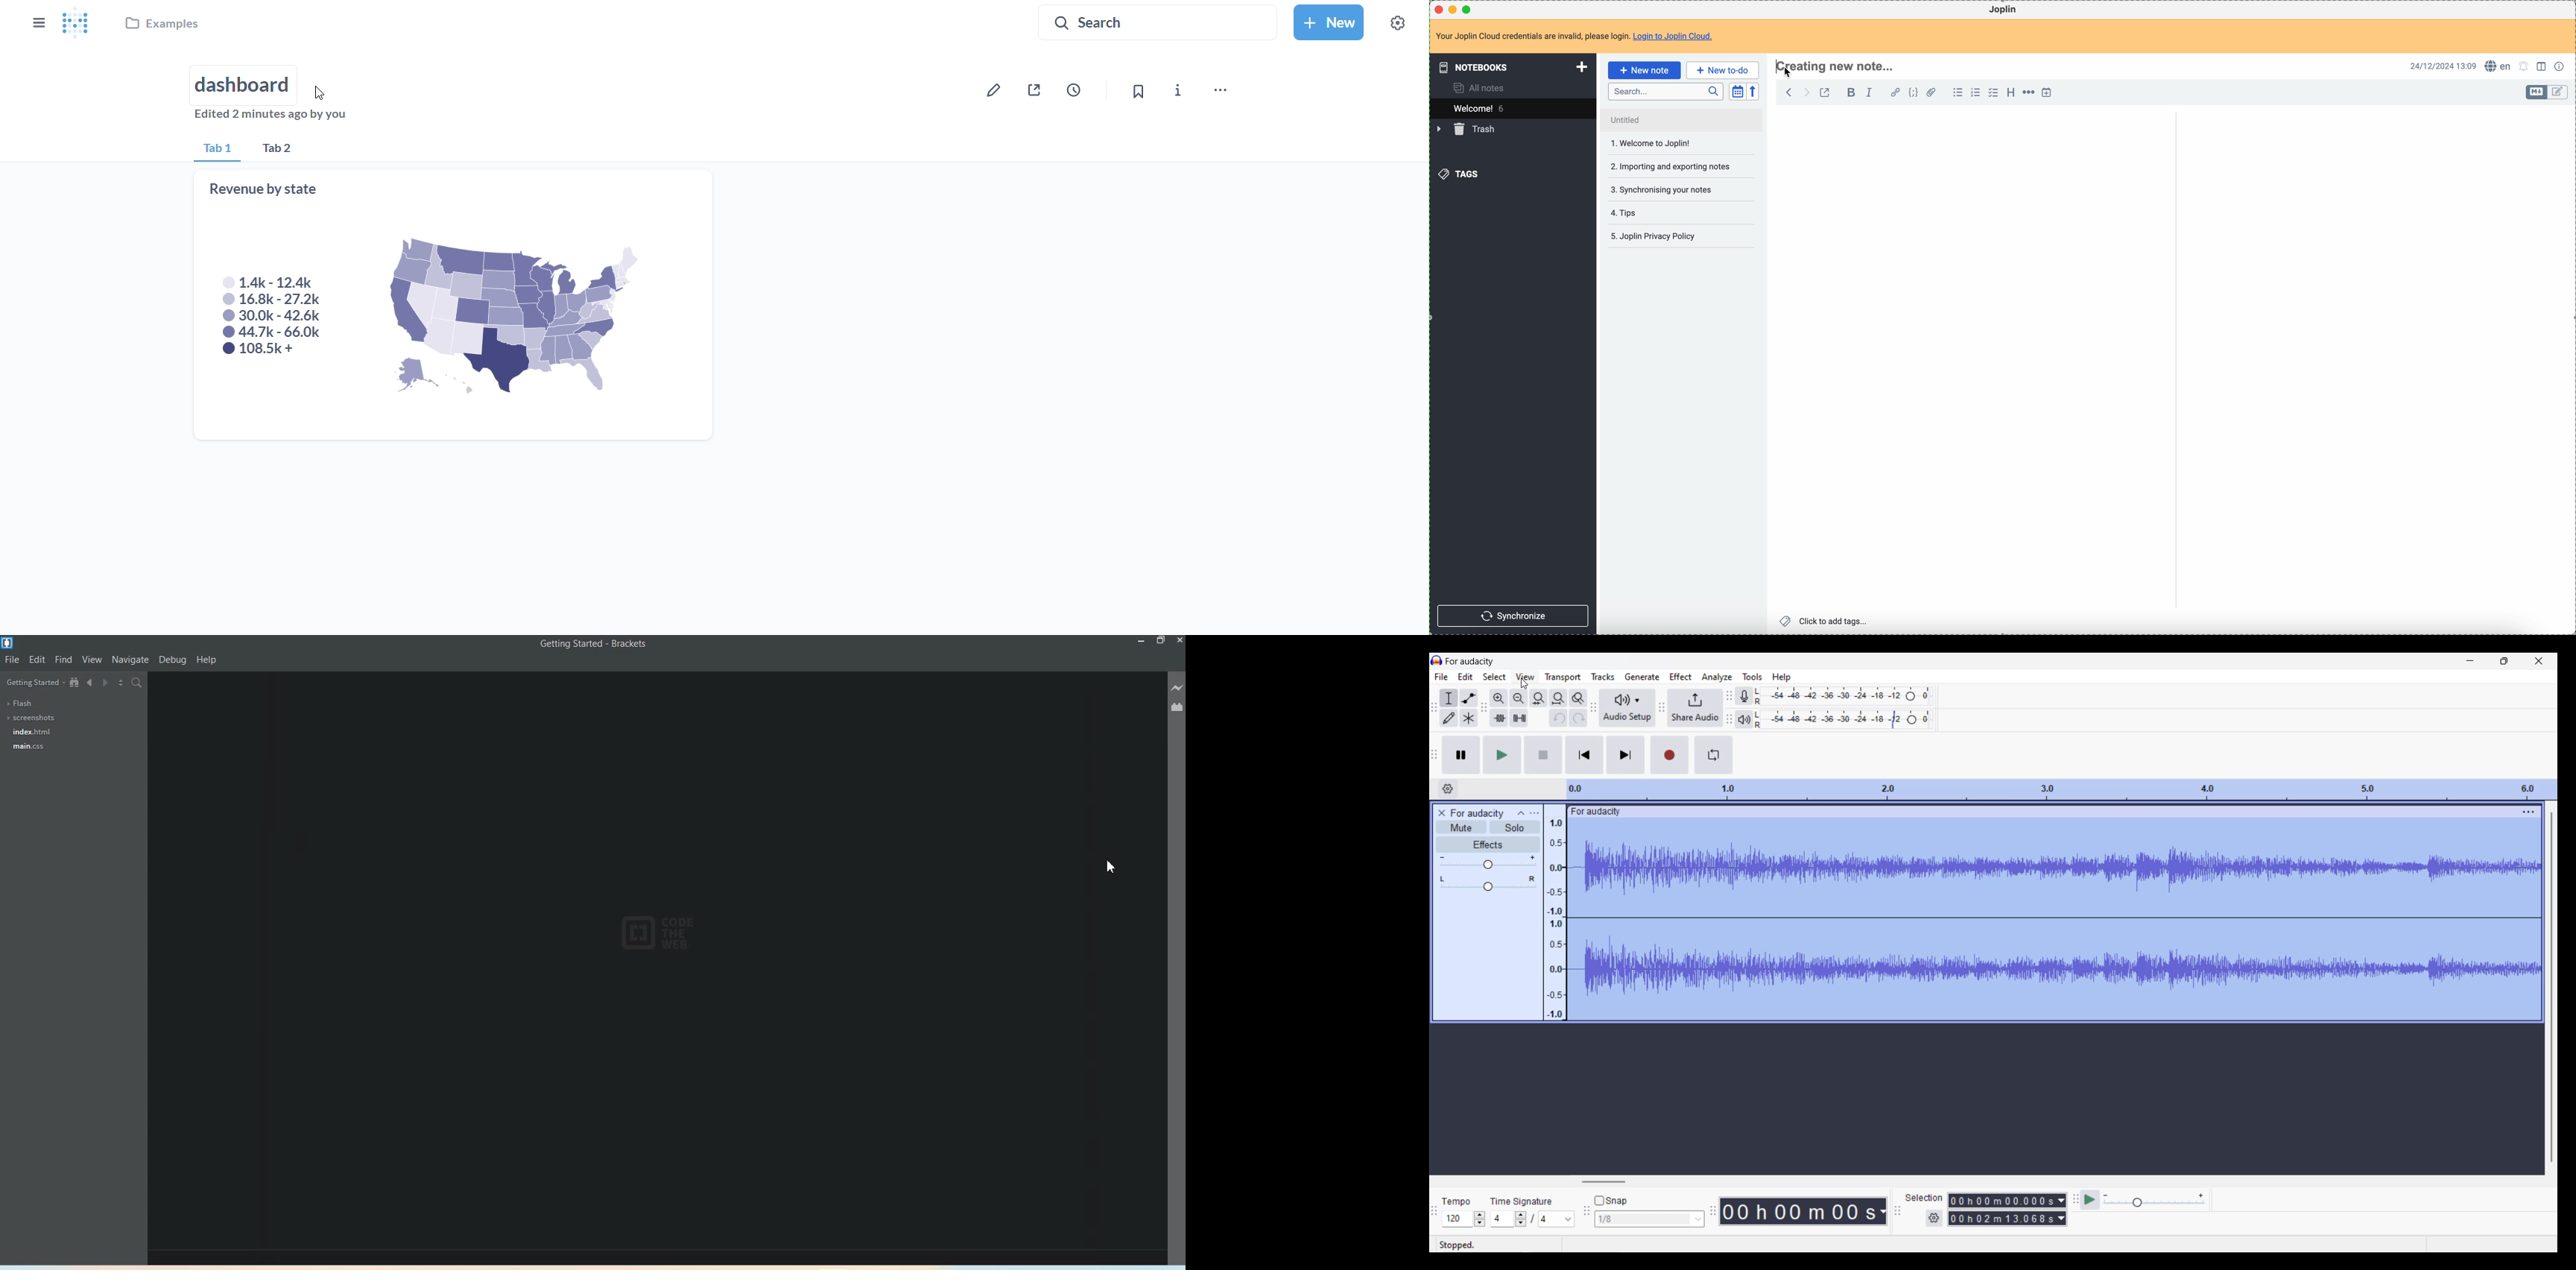 This screenshot has height=1288, width=2576. What do you see at coordinates (1672, 167) in the screenshot?
I see `importing and exporting your notes` at bounding box center [1672, 167].